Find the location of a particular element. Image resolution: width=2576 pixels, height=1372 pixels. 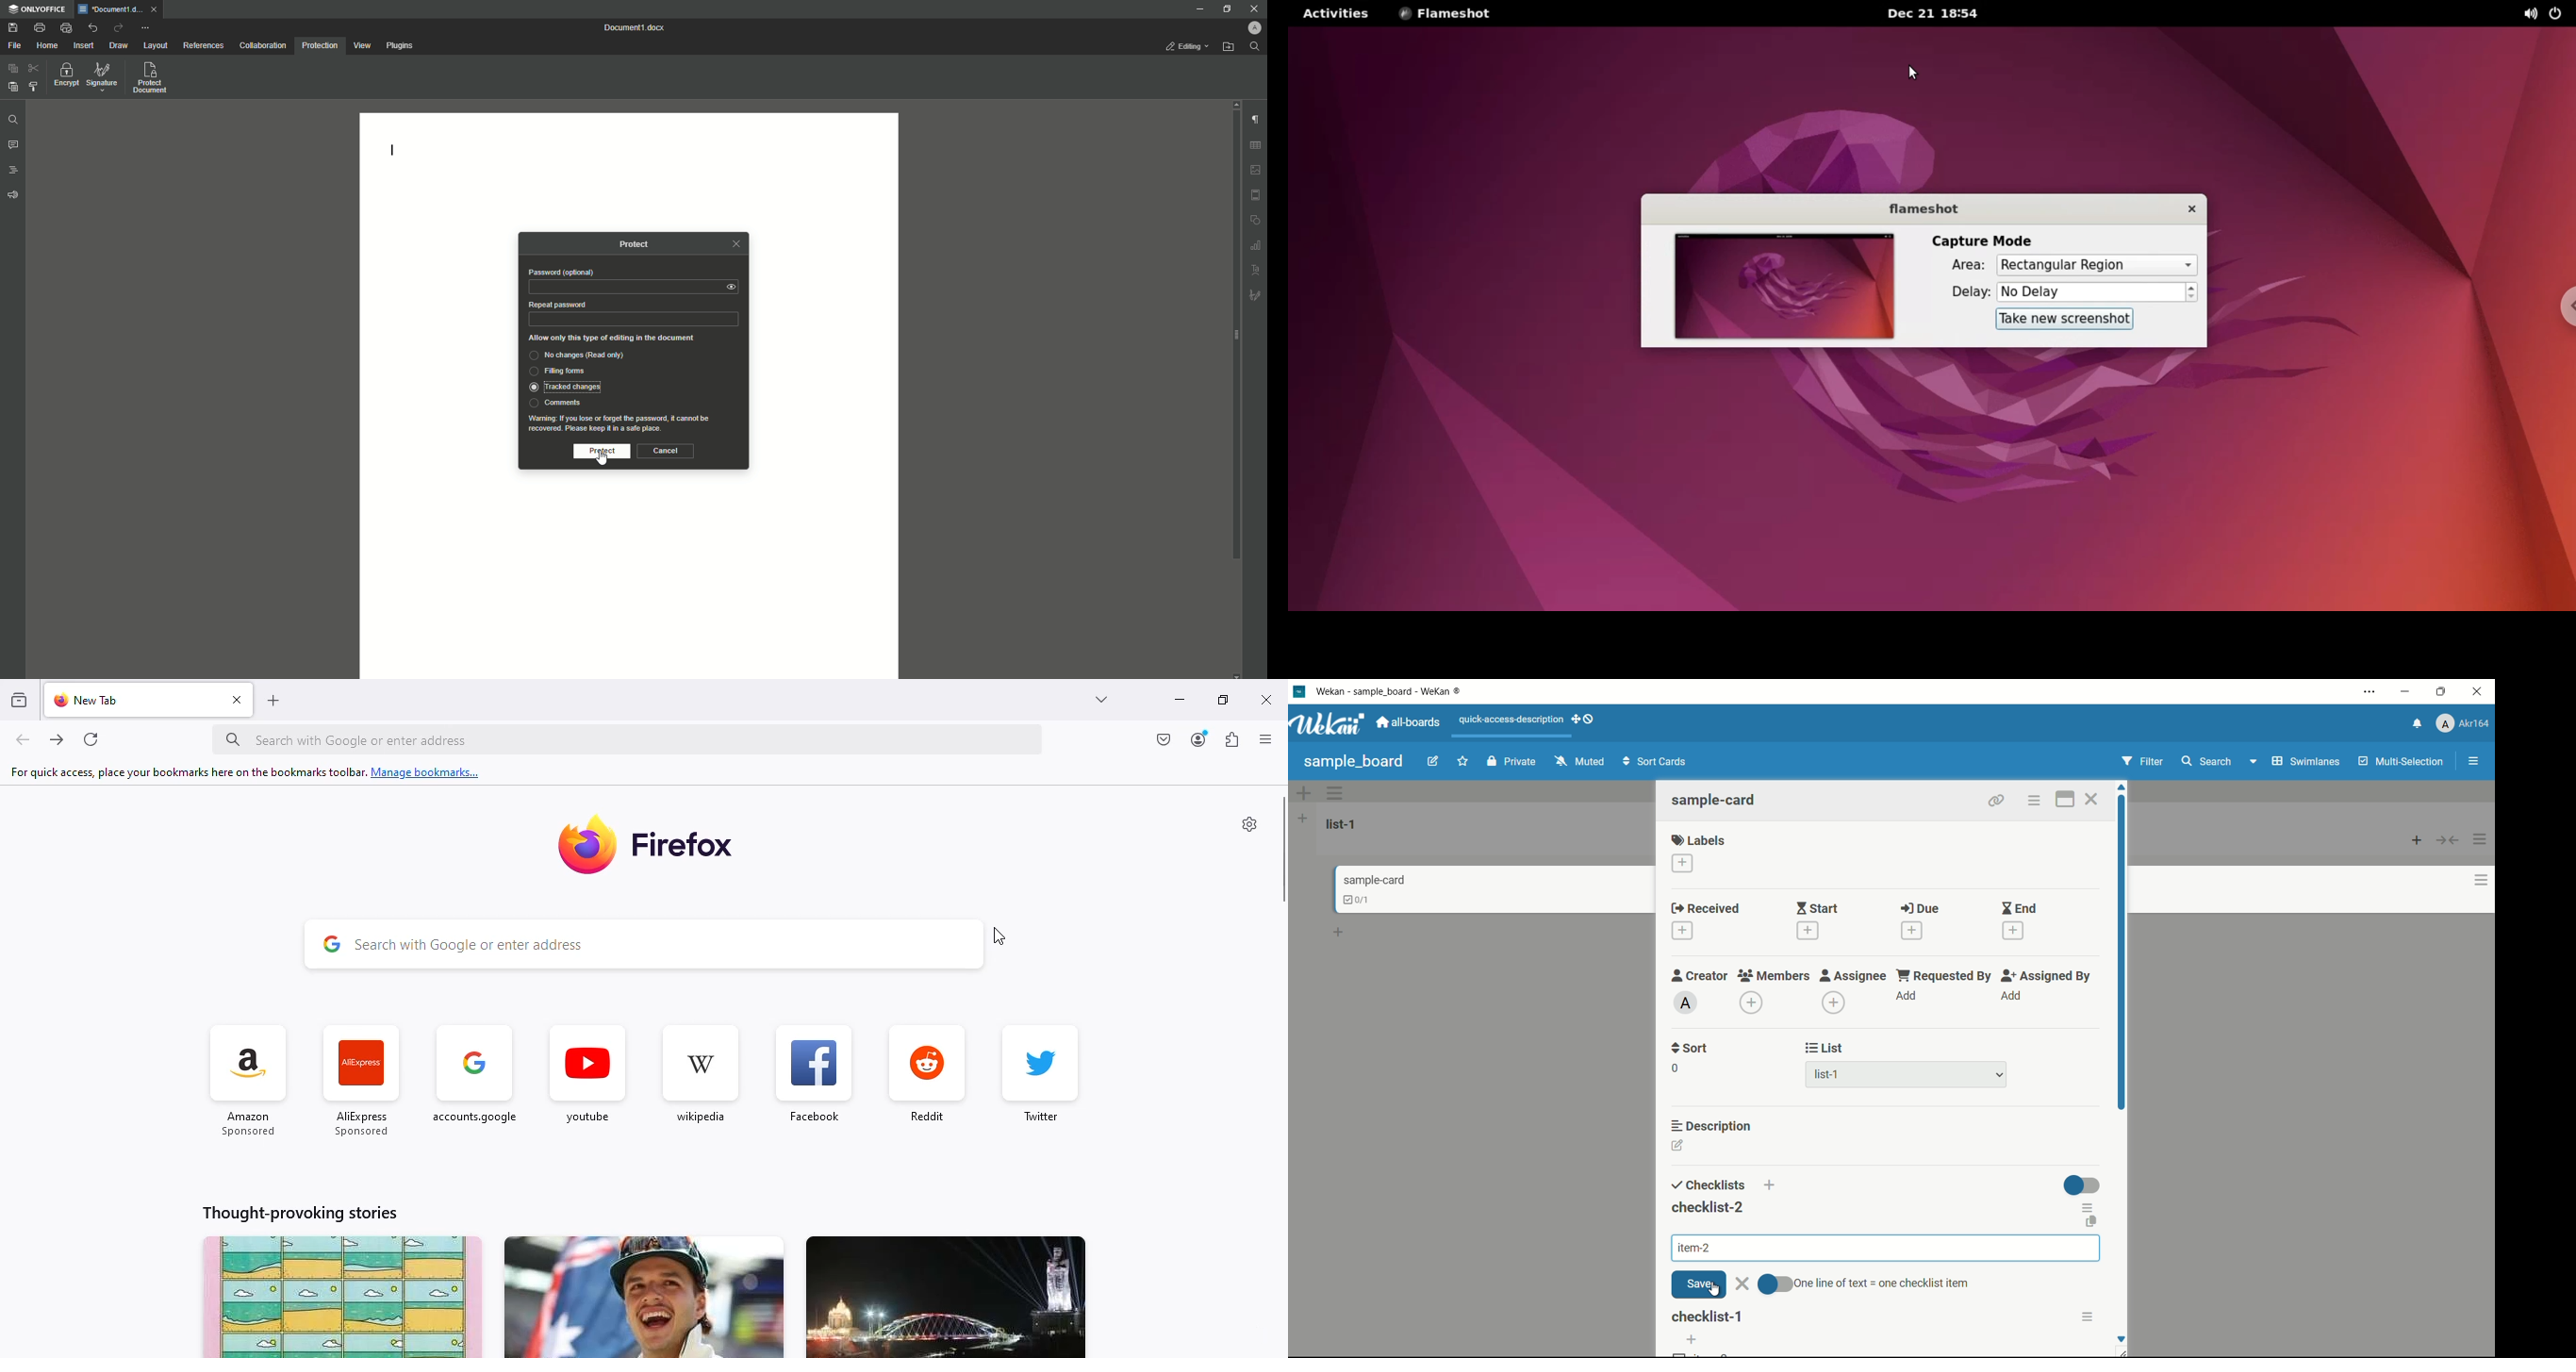

Tracked changed is located at coordinates (575, 386).